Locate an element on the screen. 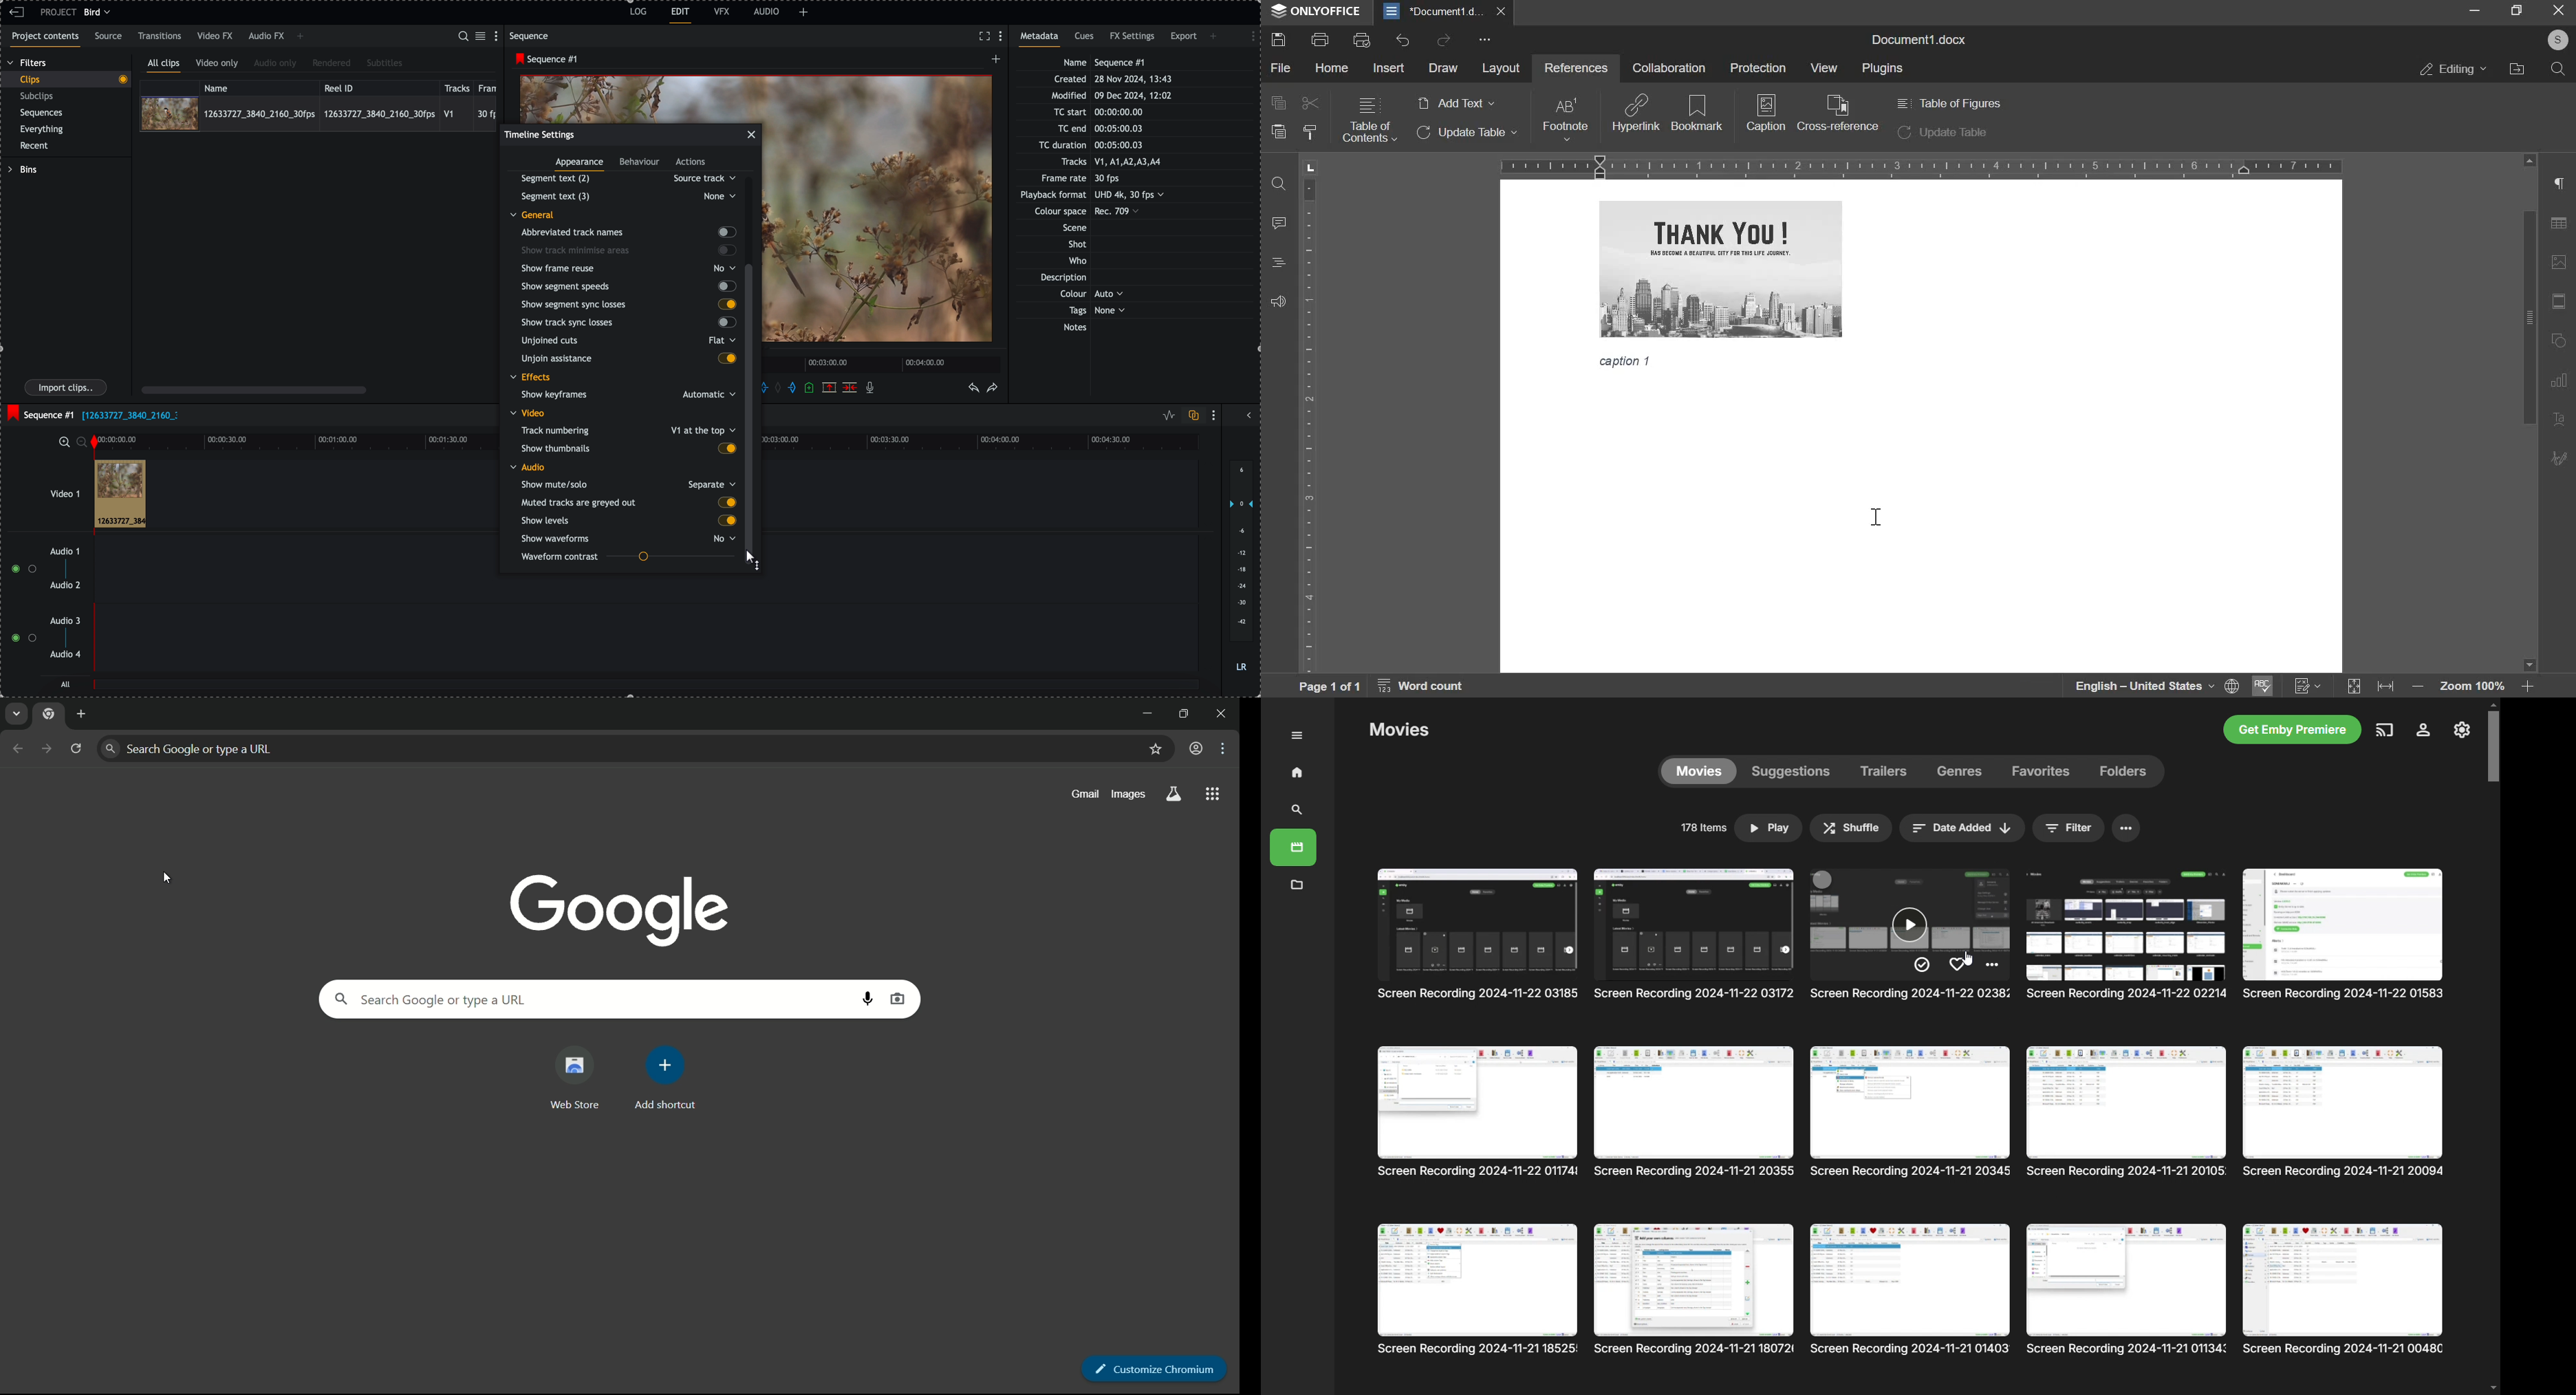 Image resolution: width=2576 pixels, height=1400 pixels. redo is located at coordinates (993, 389).